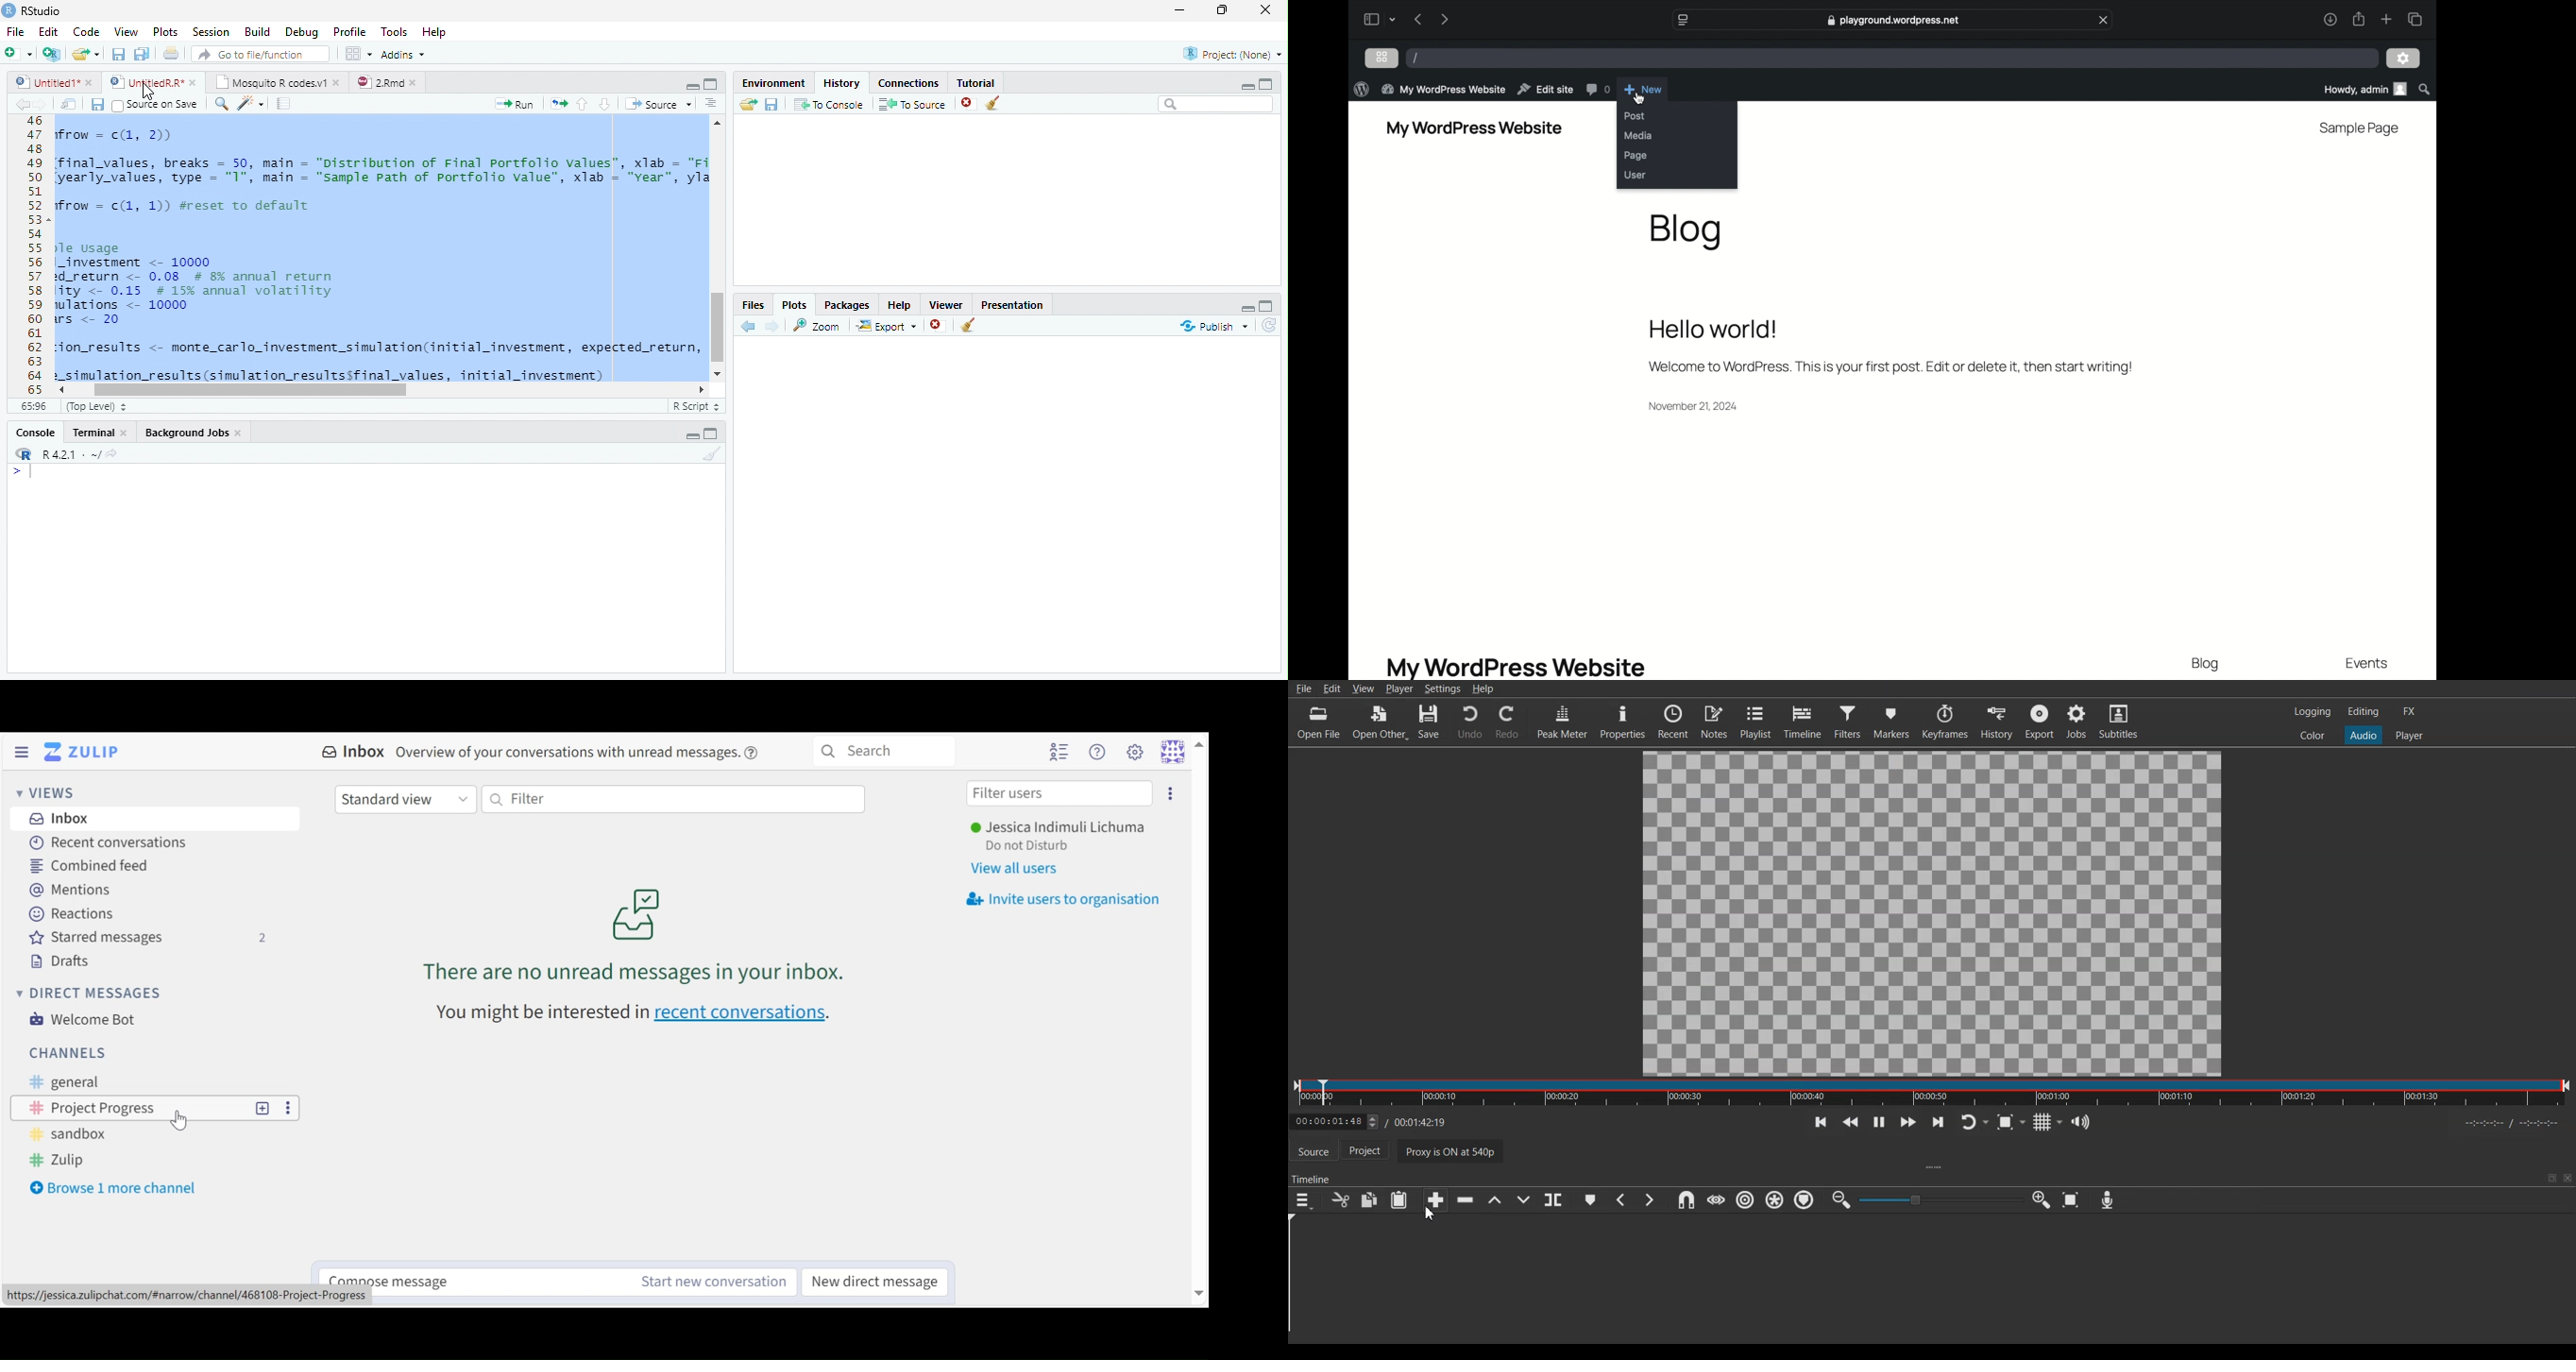 The image size is (2576, 1372). I want to click on Profile, so click(348, 31).